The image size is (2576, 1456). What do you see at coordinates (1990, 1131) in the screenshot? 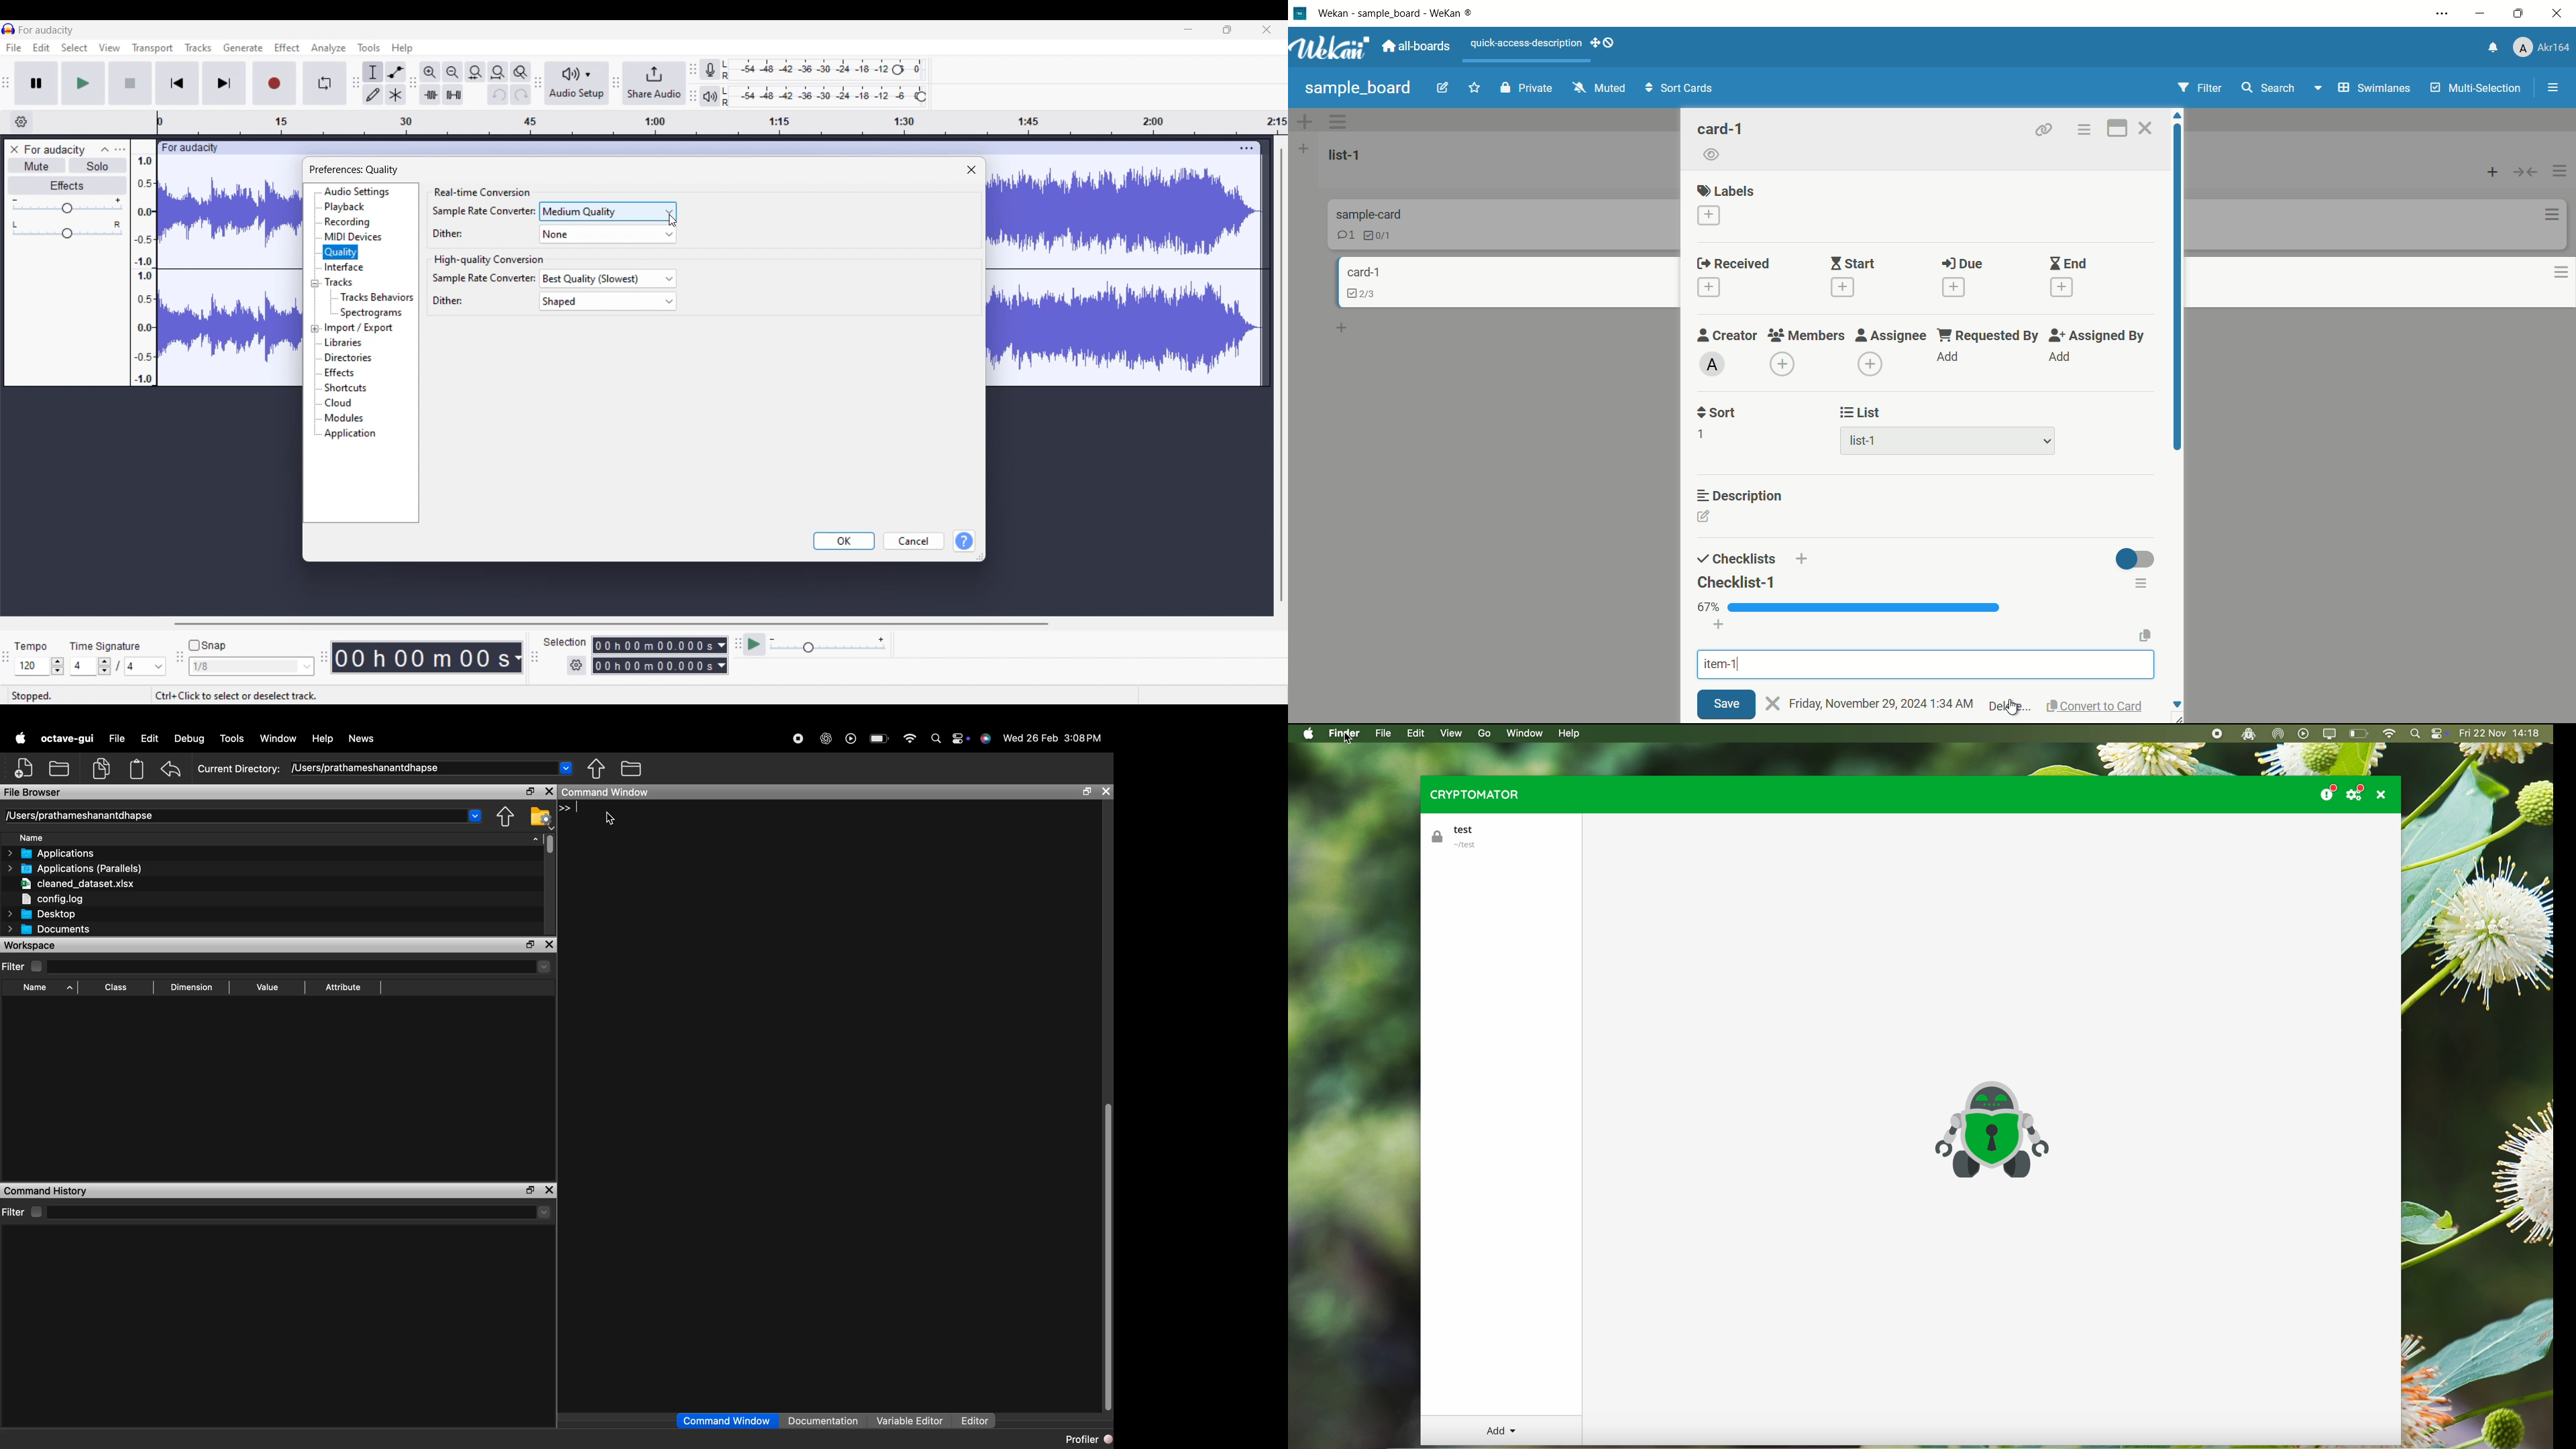
I see `cryptomator icon` at bounding box center [1990, 1131].